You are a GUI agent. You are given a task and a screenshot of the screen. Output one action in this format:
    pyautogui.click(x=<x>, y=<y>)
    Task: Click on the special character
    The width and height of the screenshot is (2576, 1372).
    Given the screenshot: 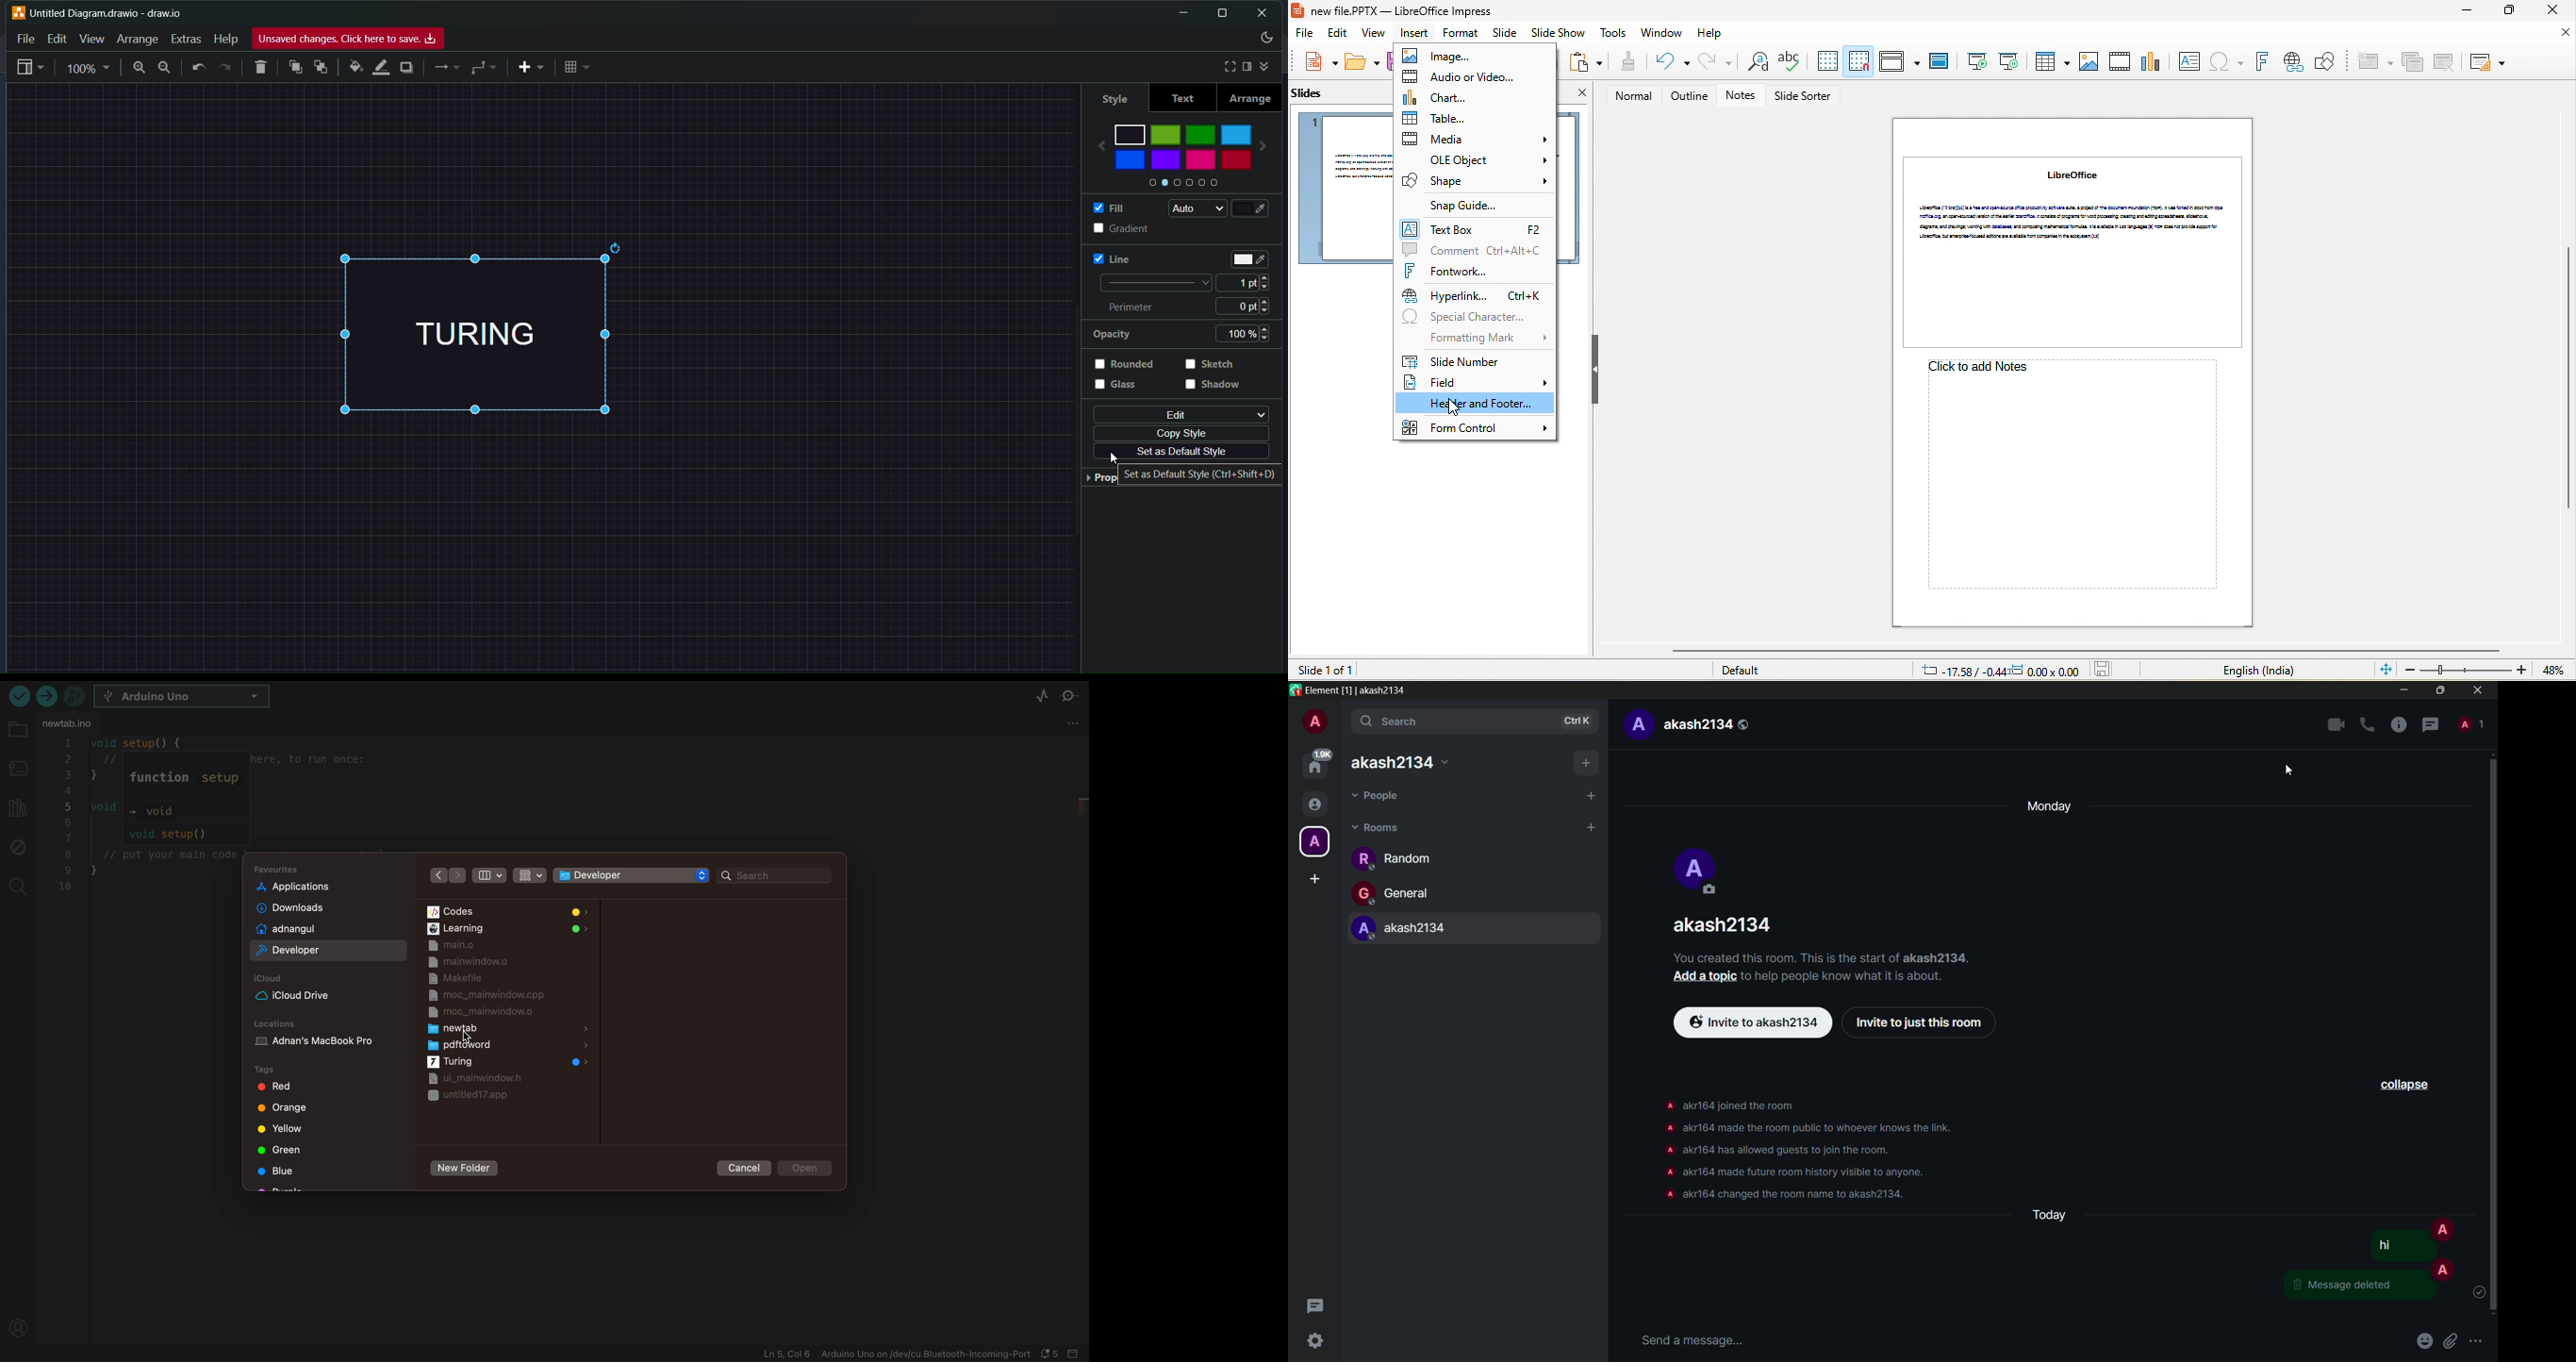 What is the action you would take?
    pyautogui.click(x=2226, y=62)
    